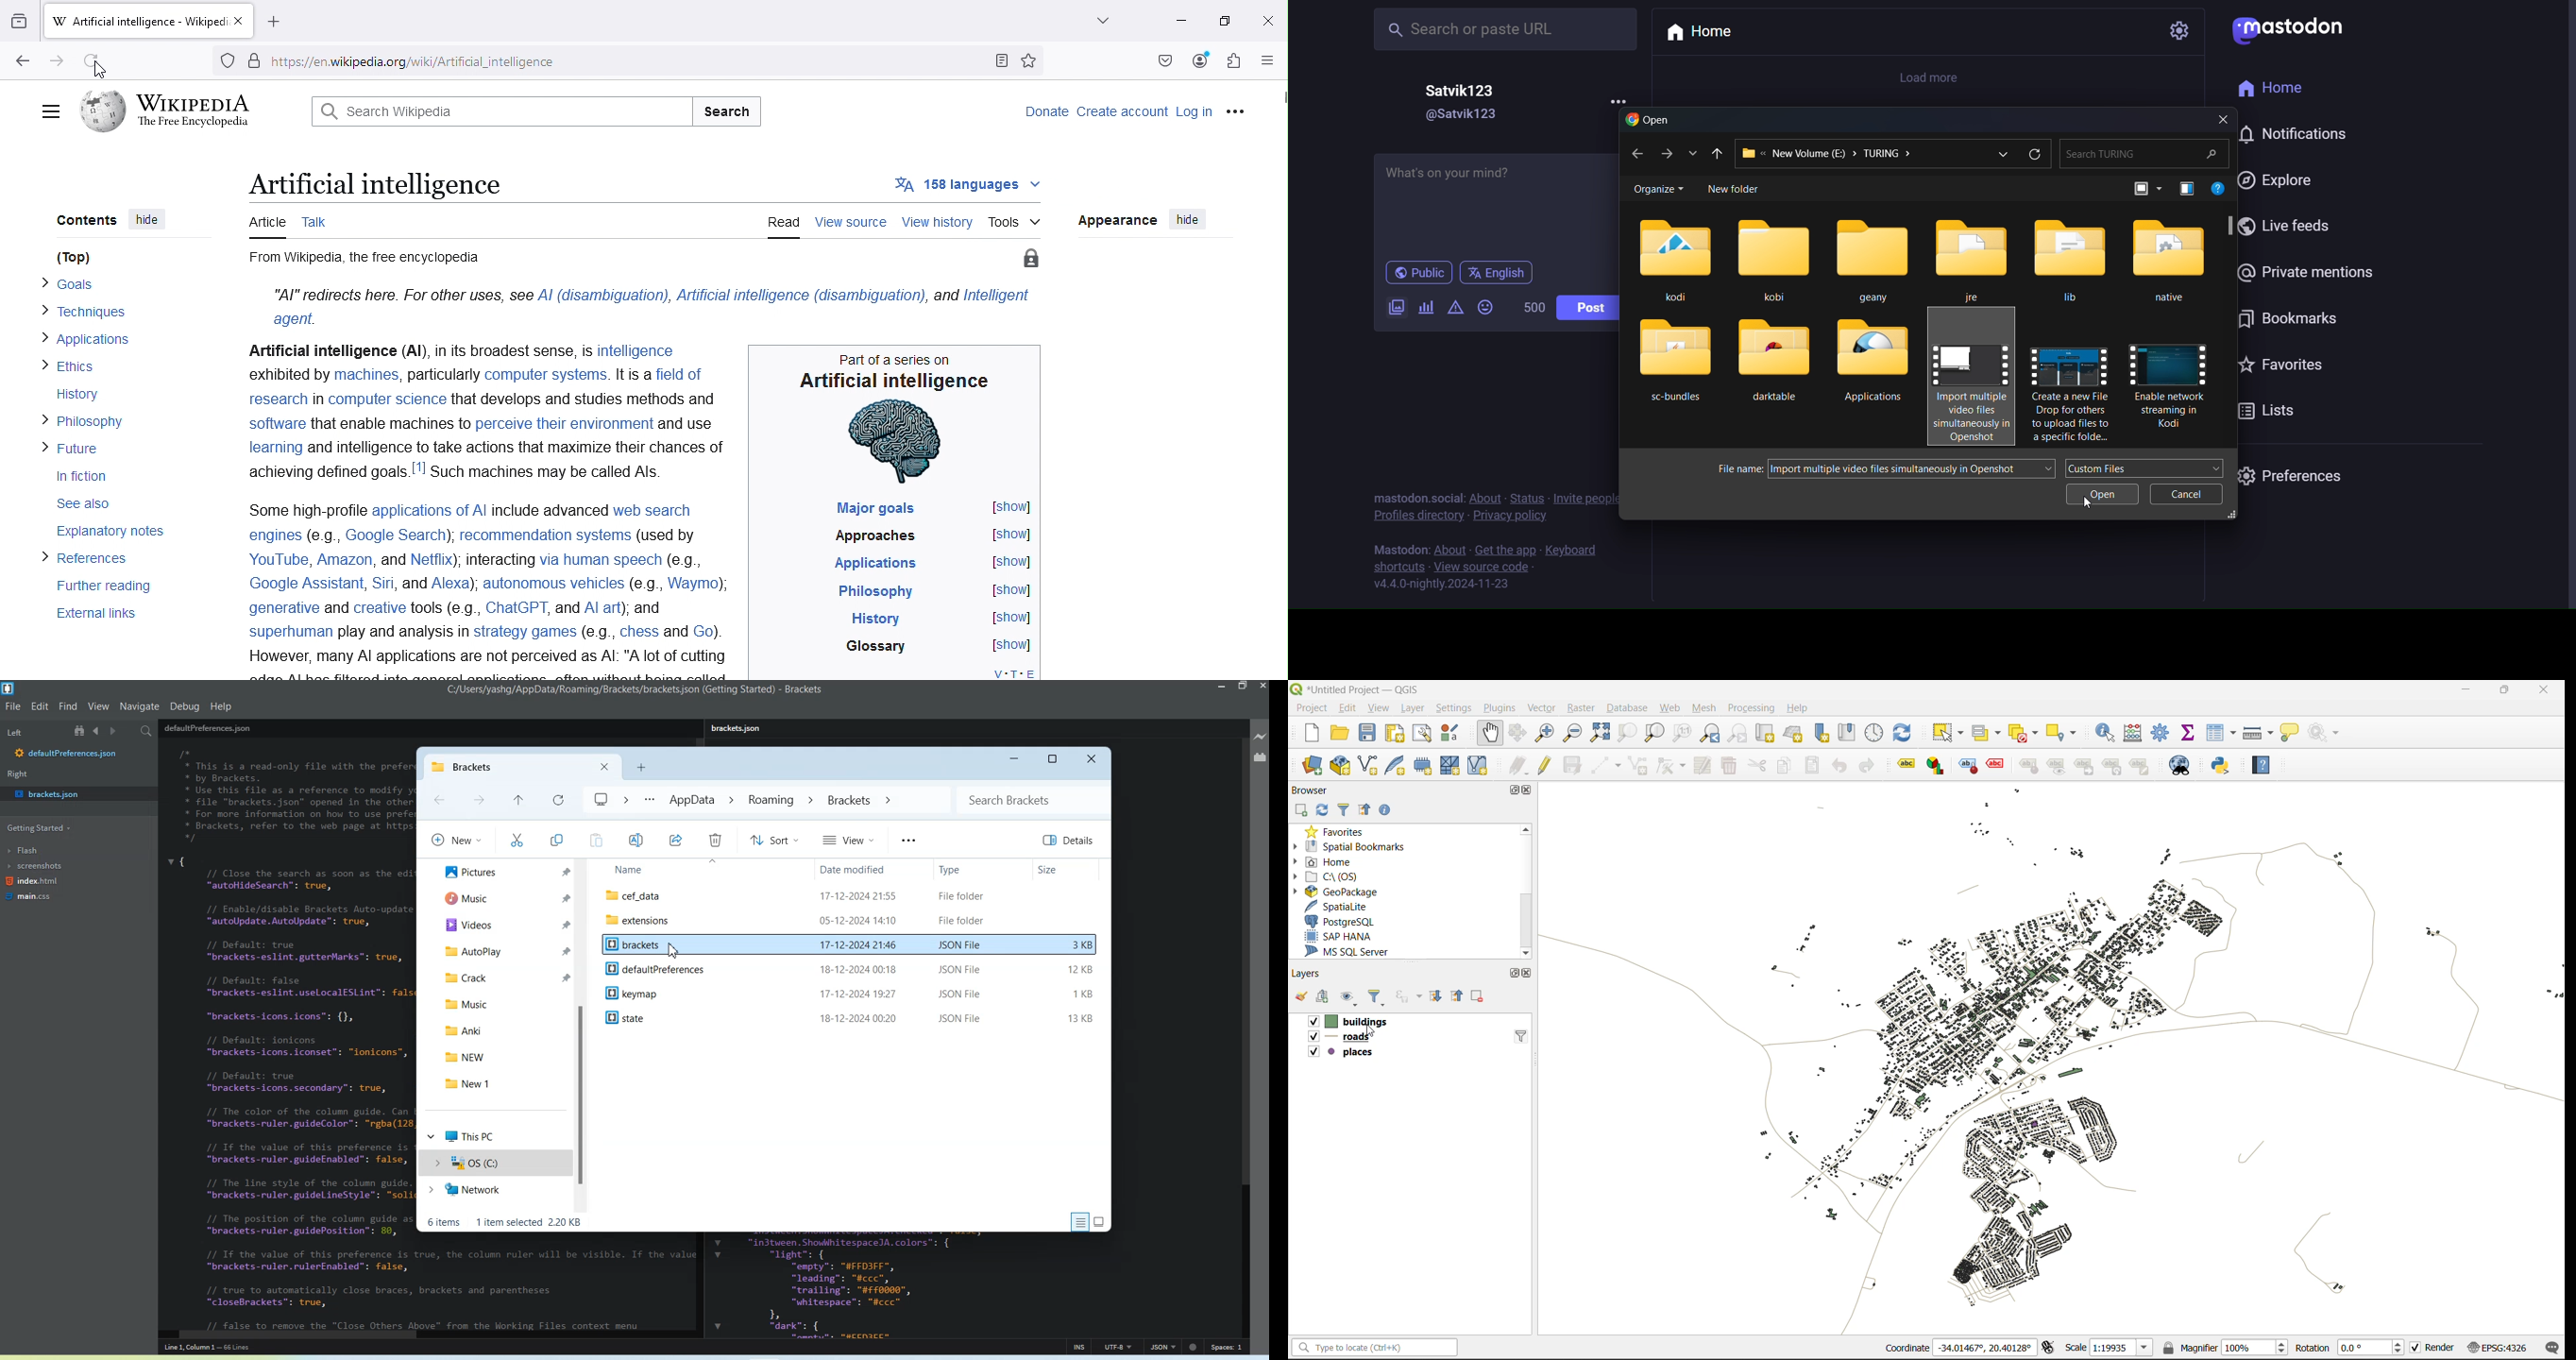 The image size is (2576, 1372). I want to click on profile, so click(1413, 516).